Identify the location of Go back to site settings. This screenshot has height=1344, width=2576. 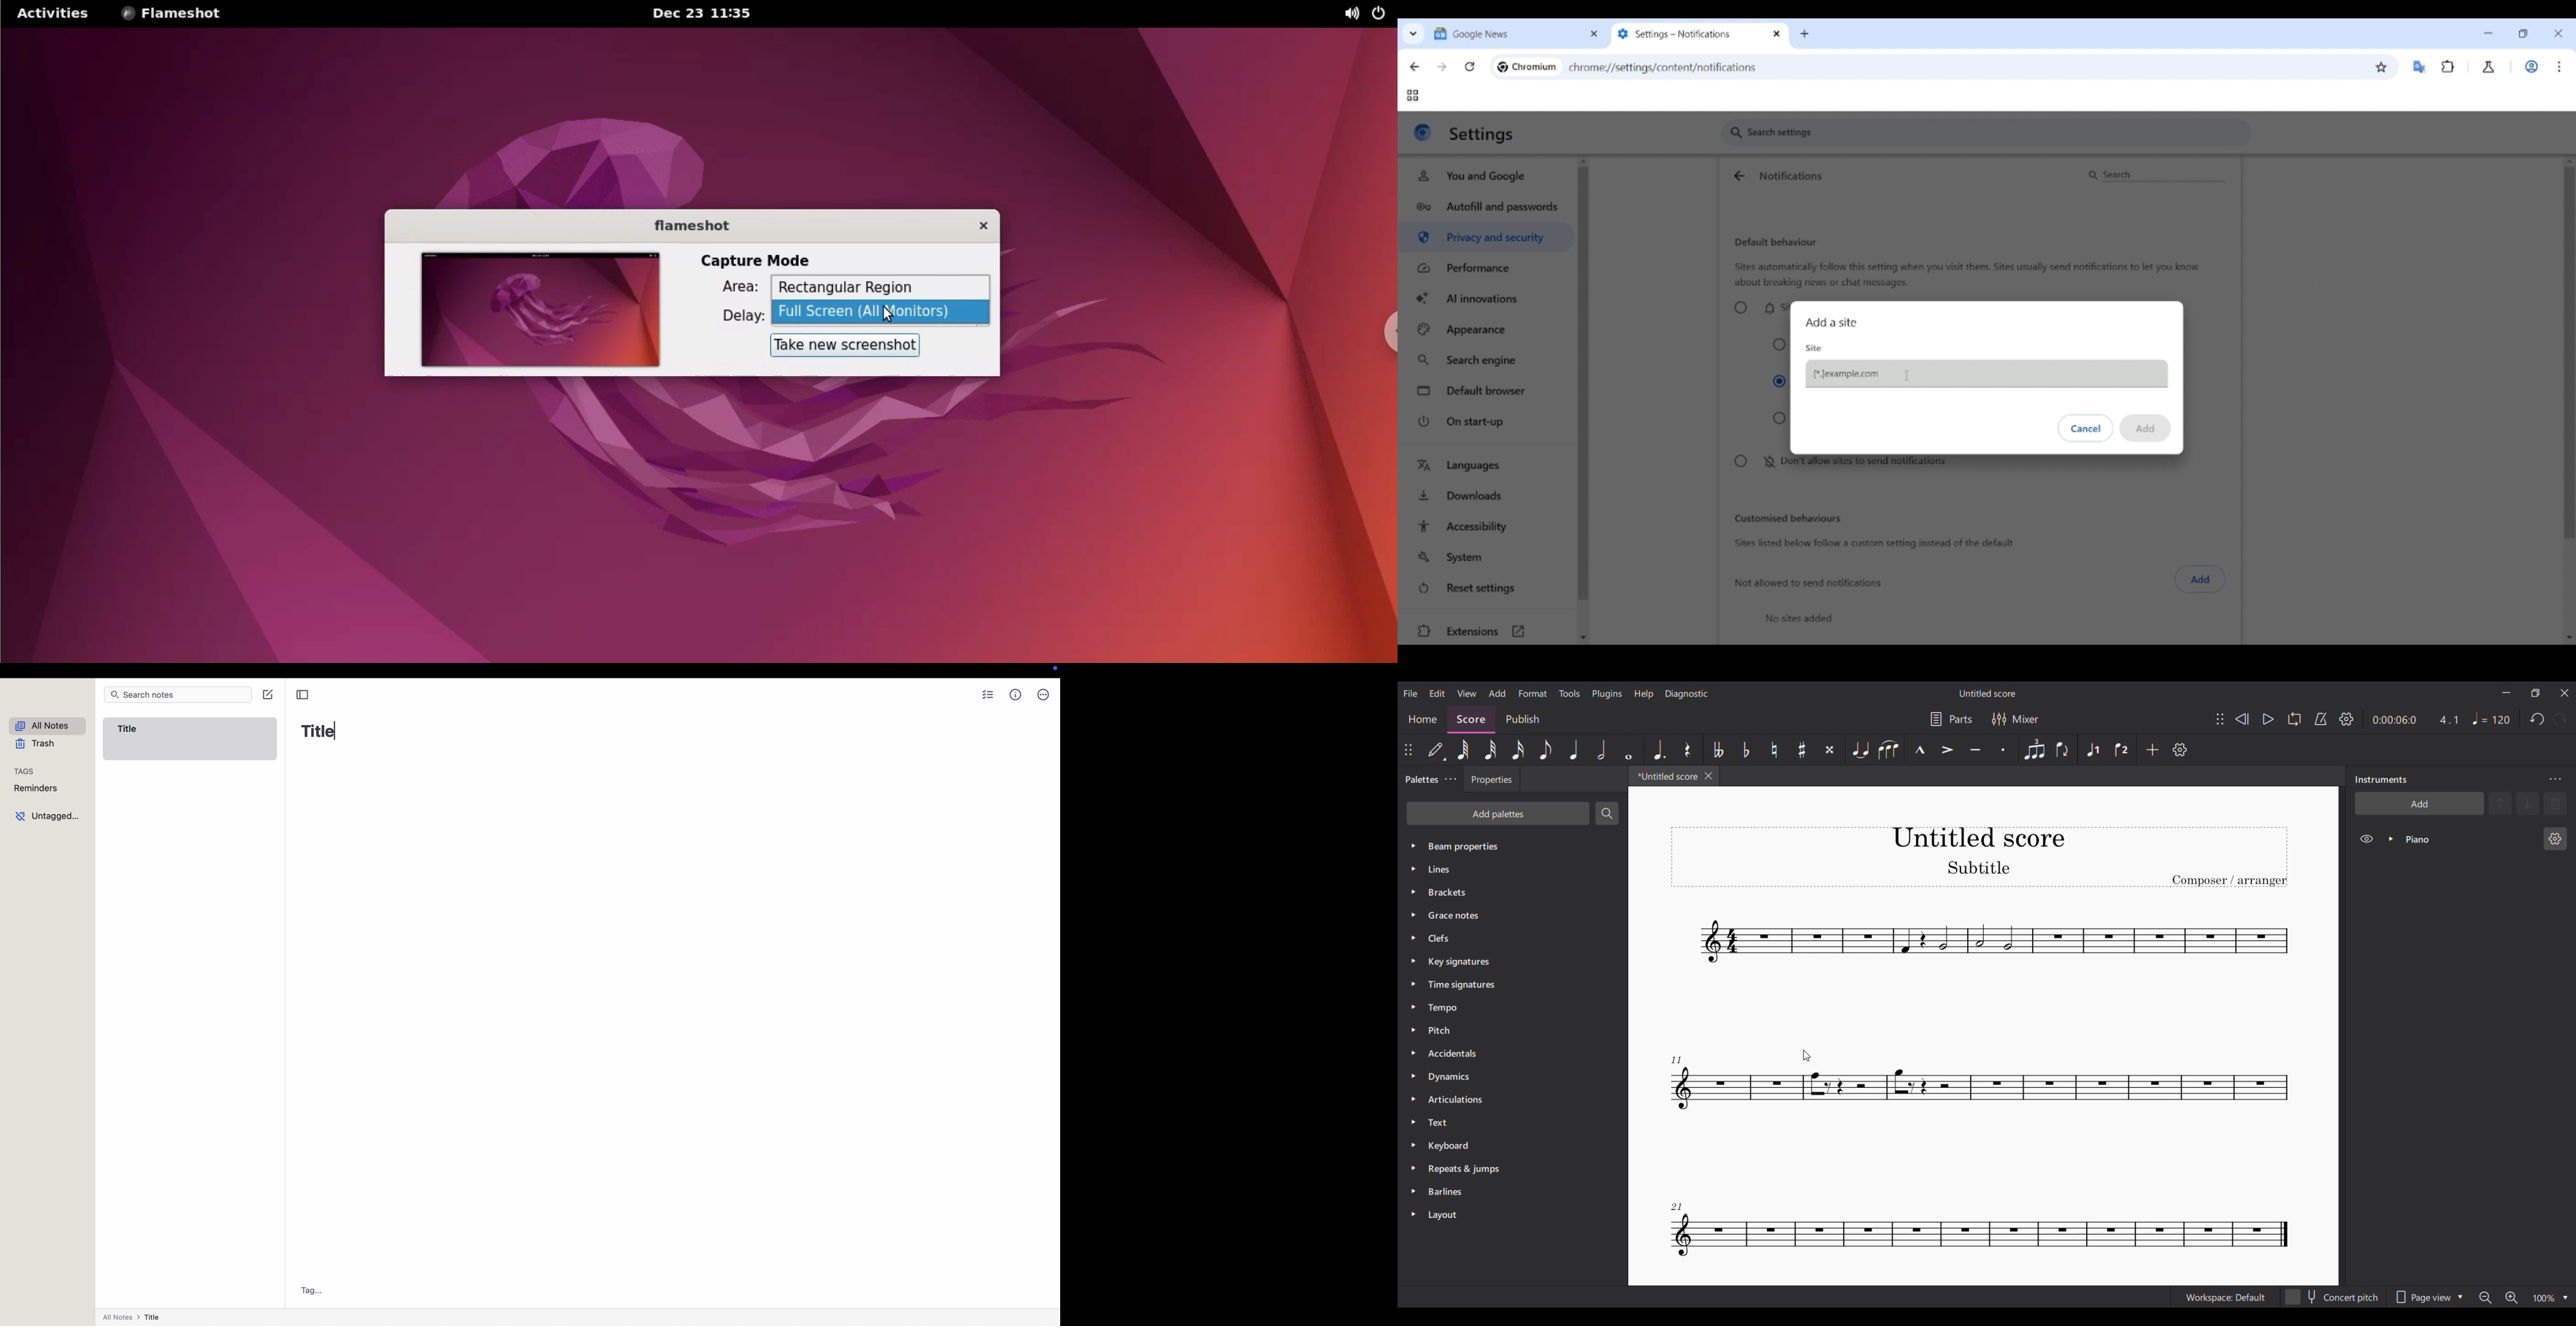
(1738, 176).